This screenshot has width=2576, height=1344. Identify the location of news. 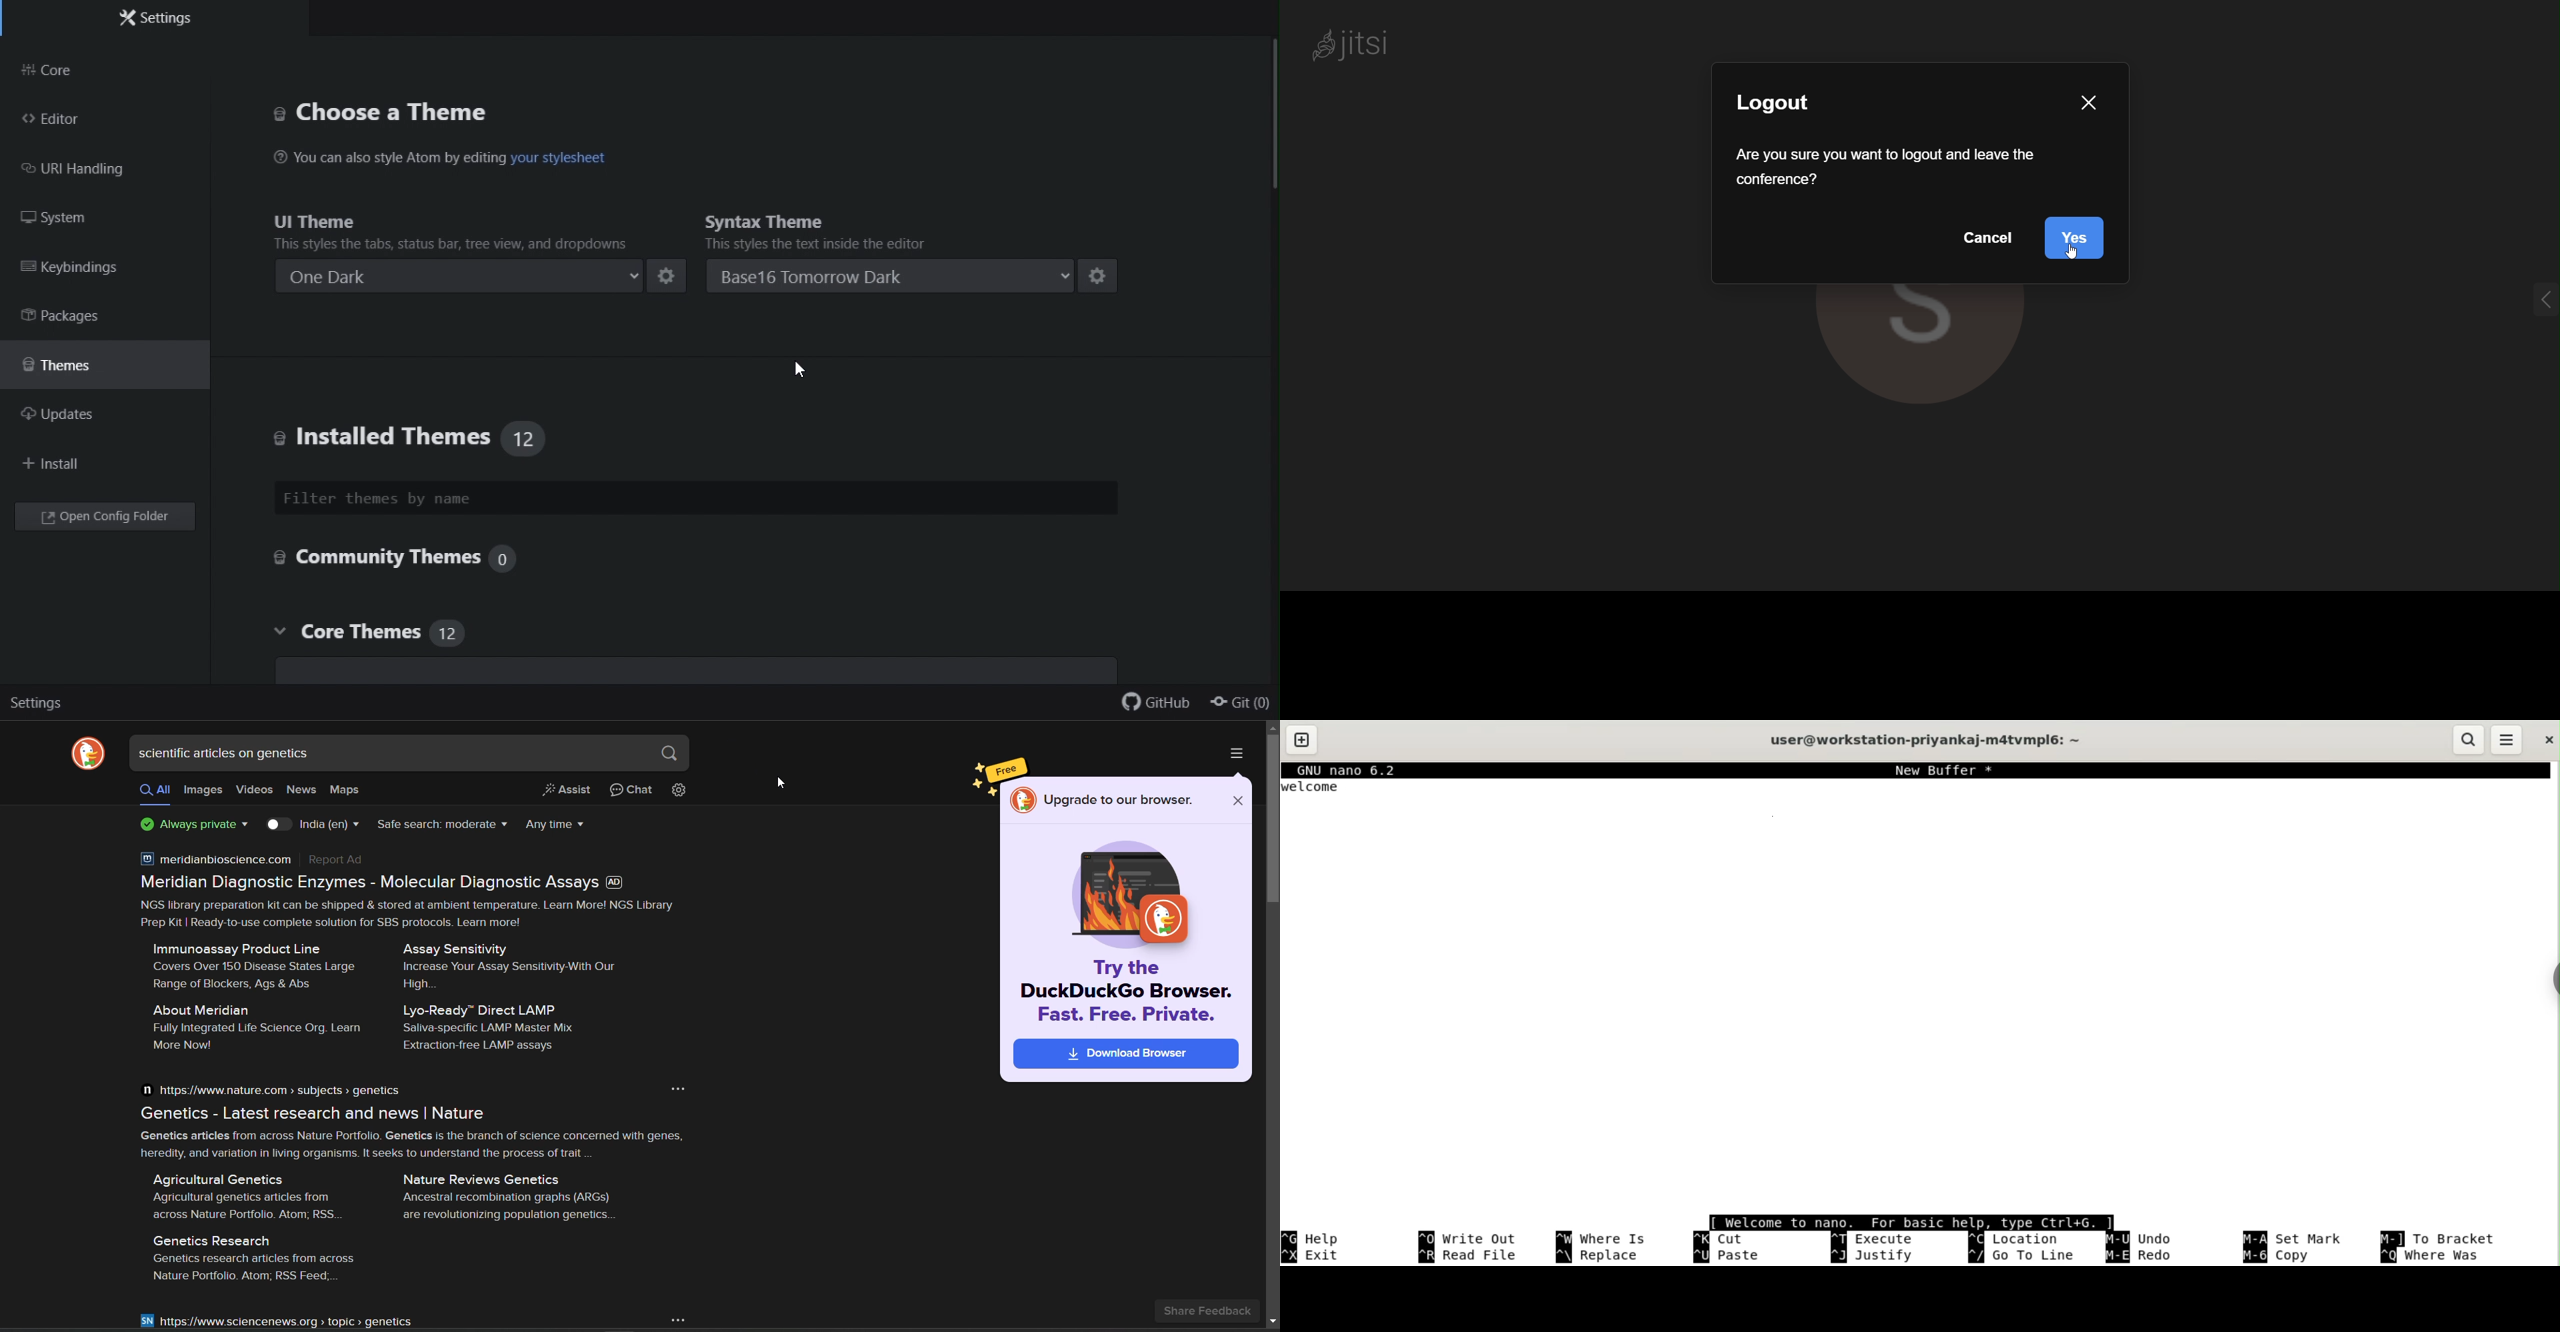
(299, 791).